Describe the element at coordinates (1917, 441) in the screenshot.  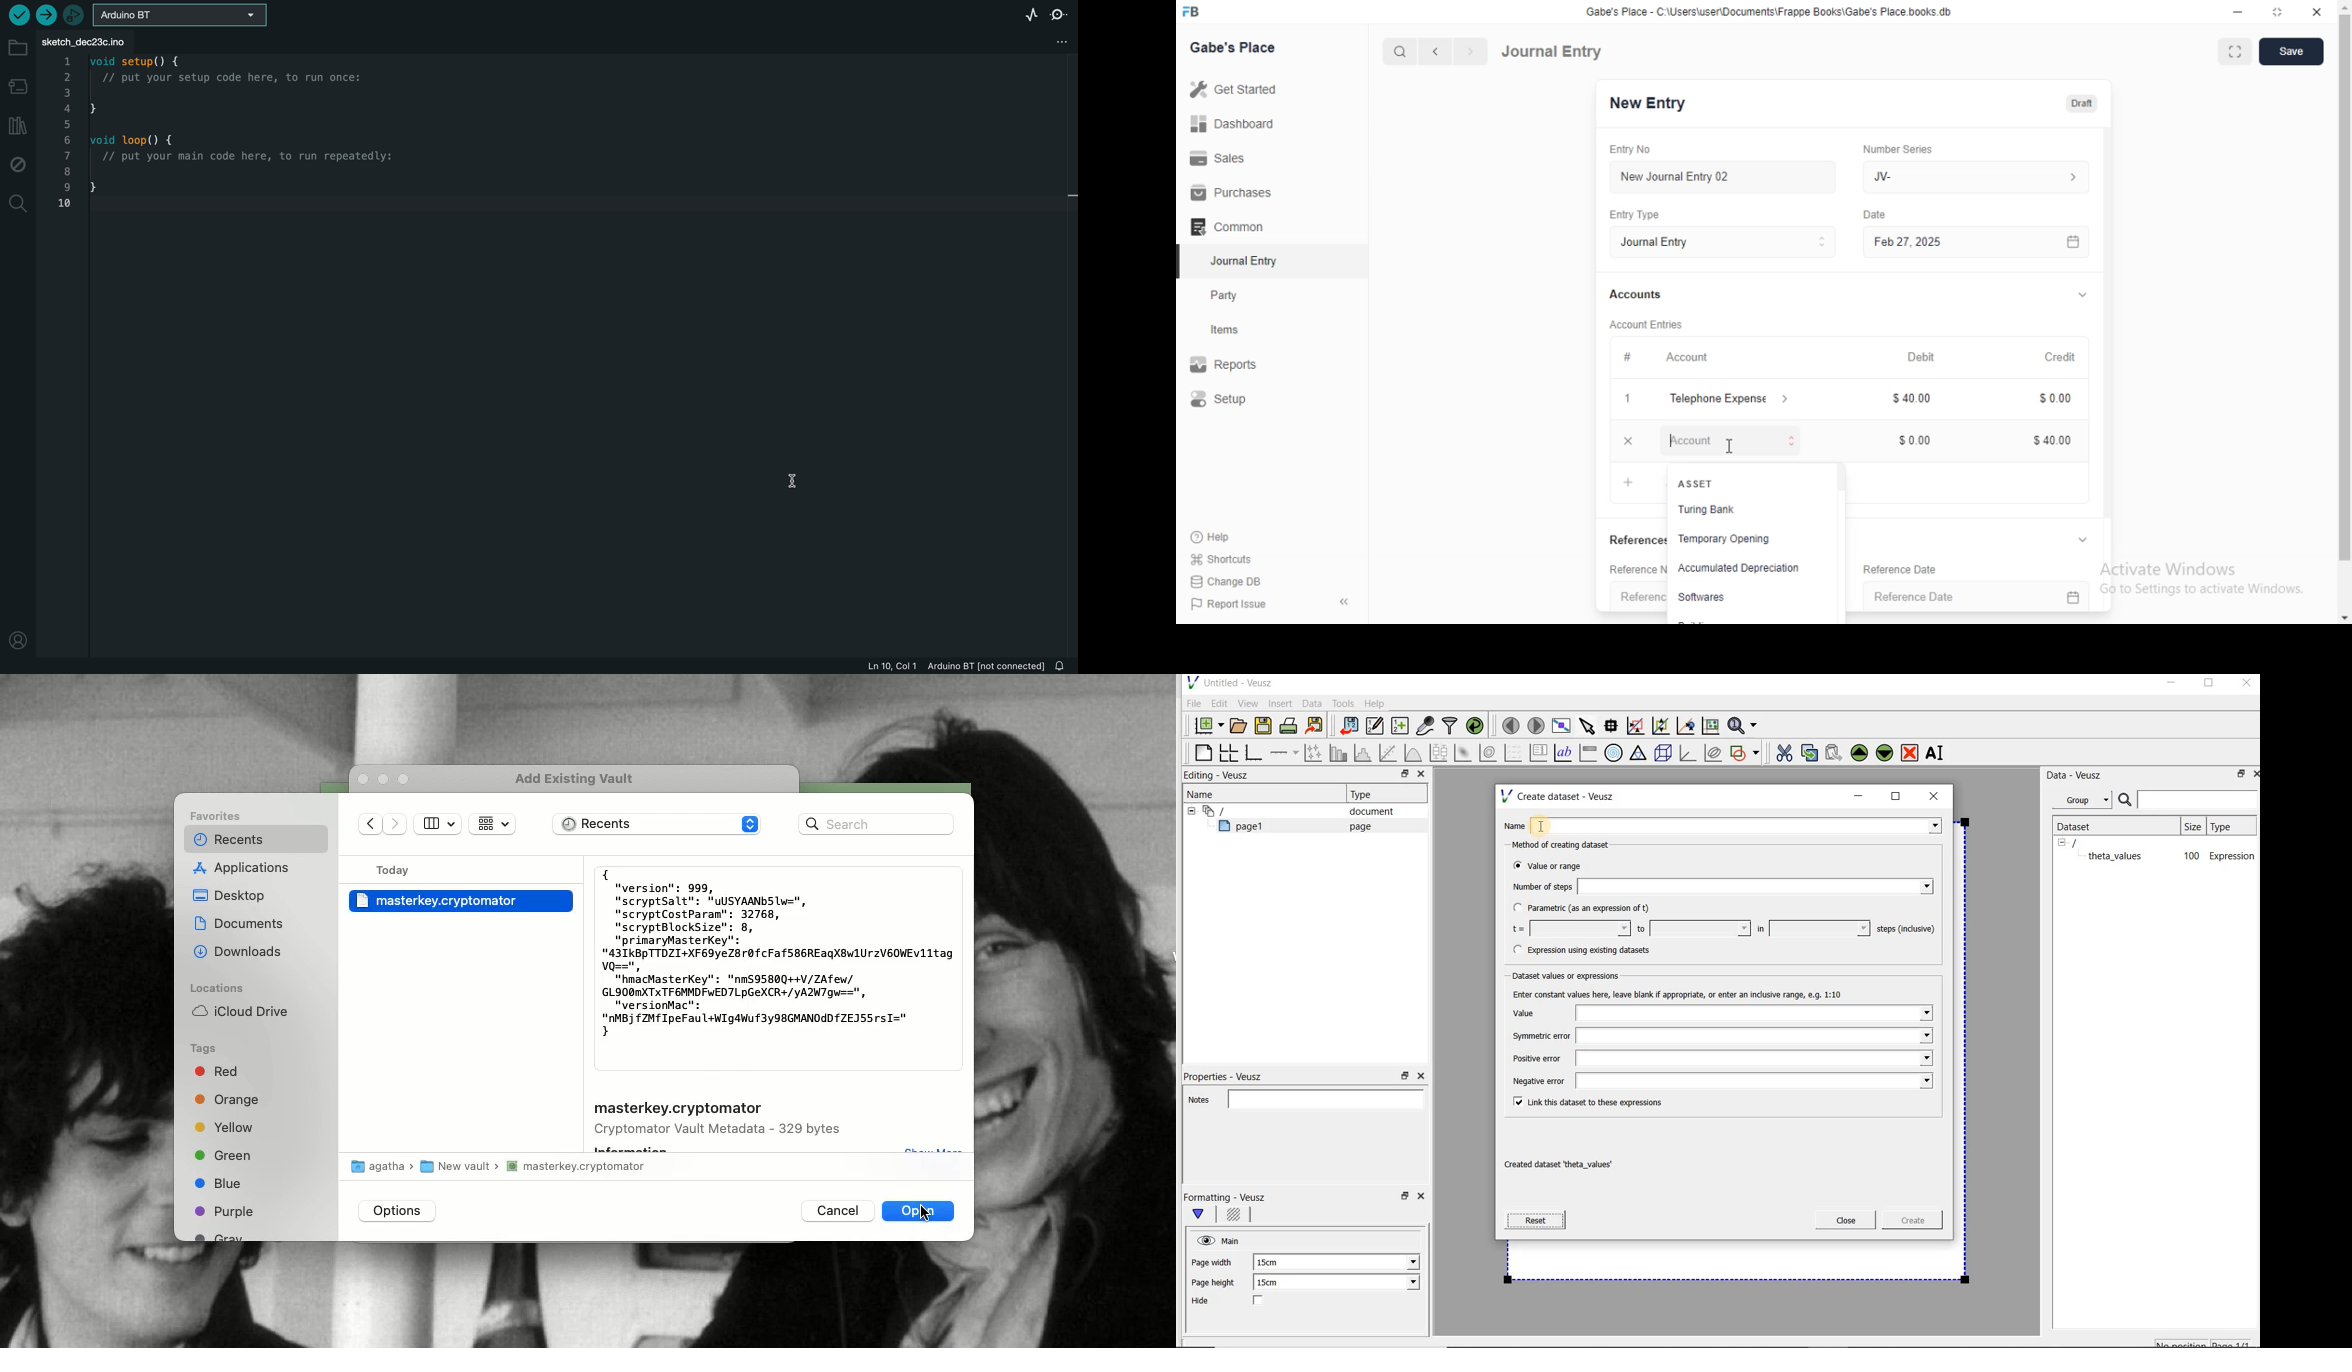
I see `0.00` at that location.